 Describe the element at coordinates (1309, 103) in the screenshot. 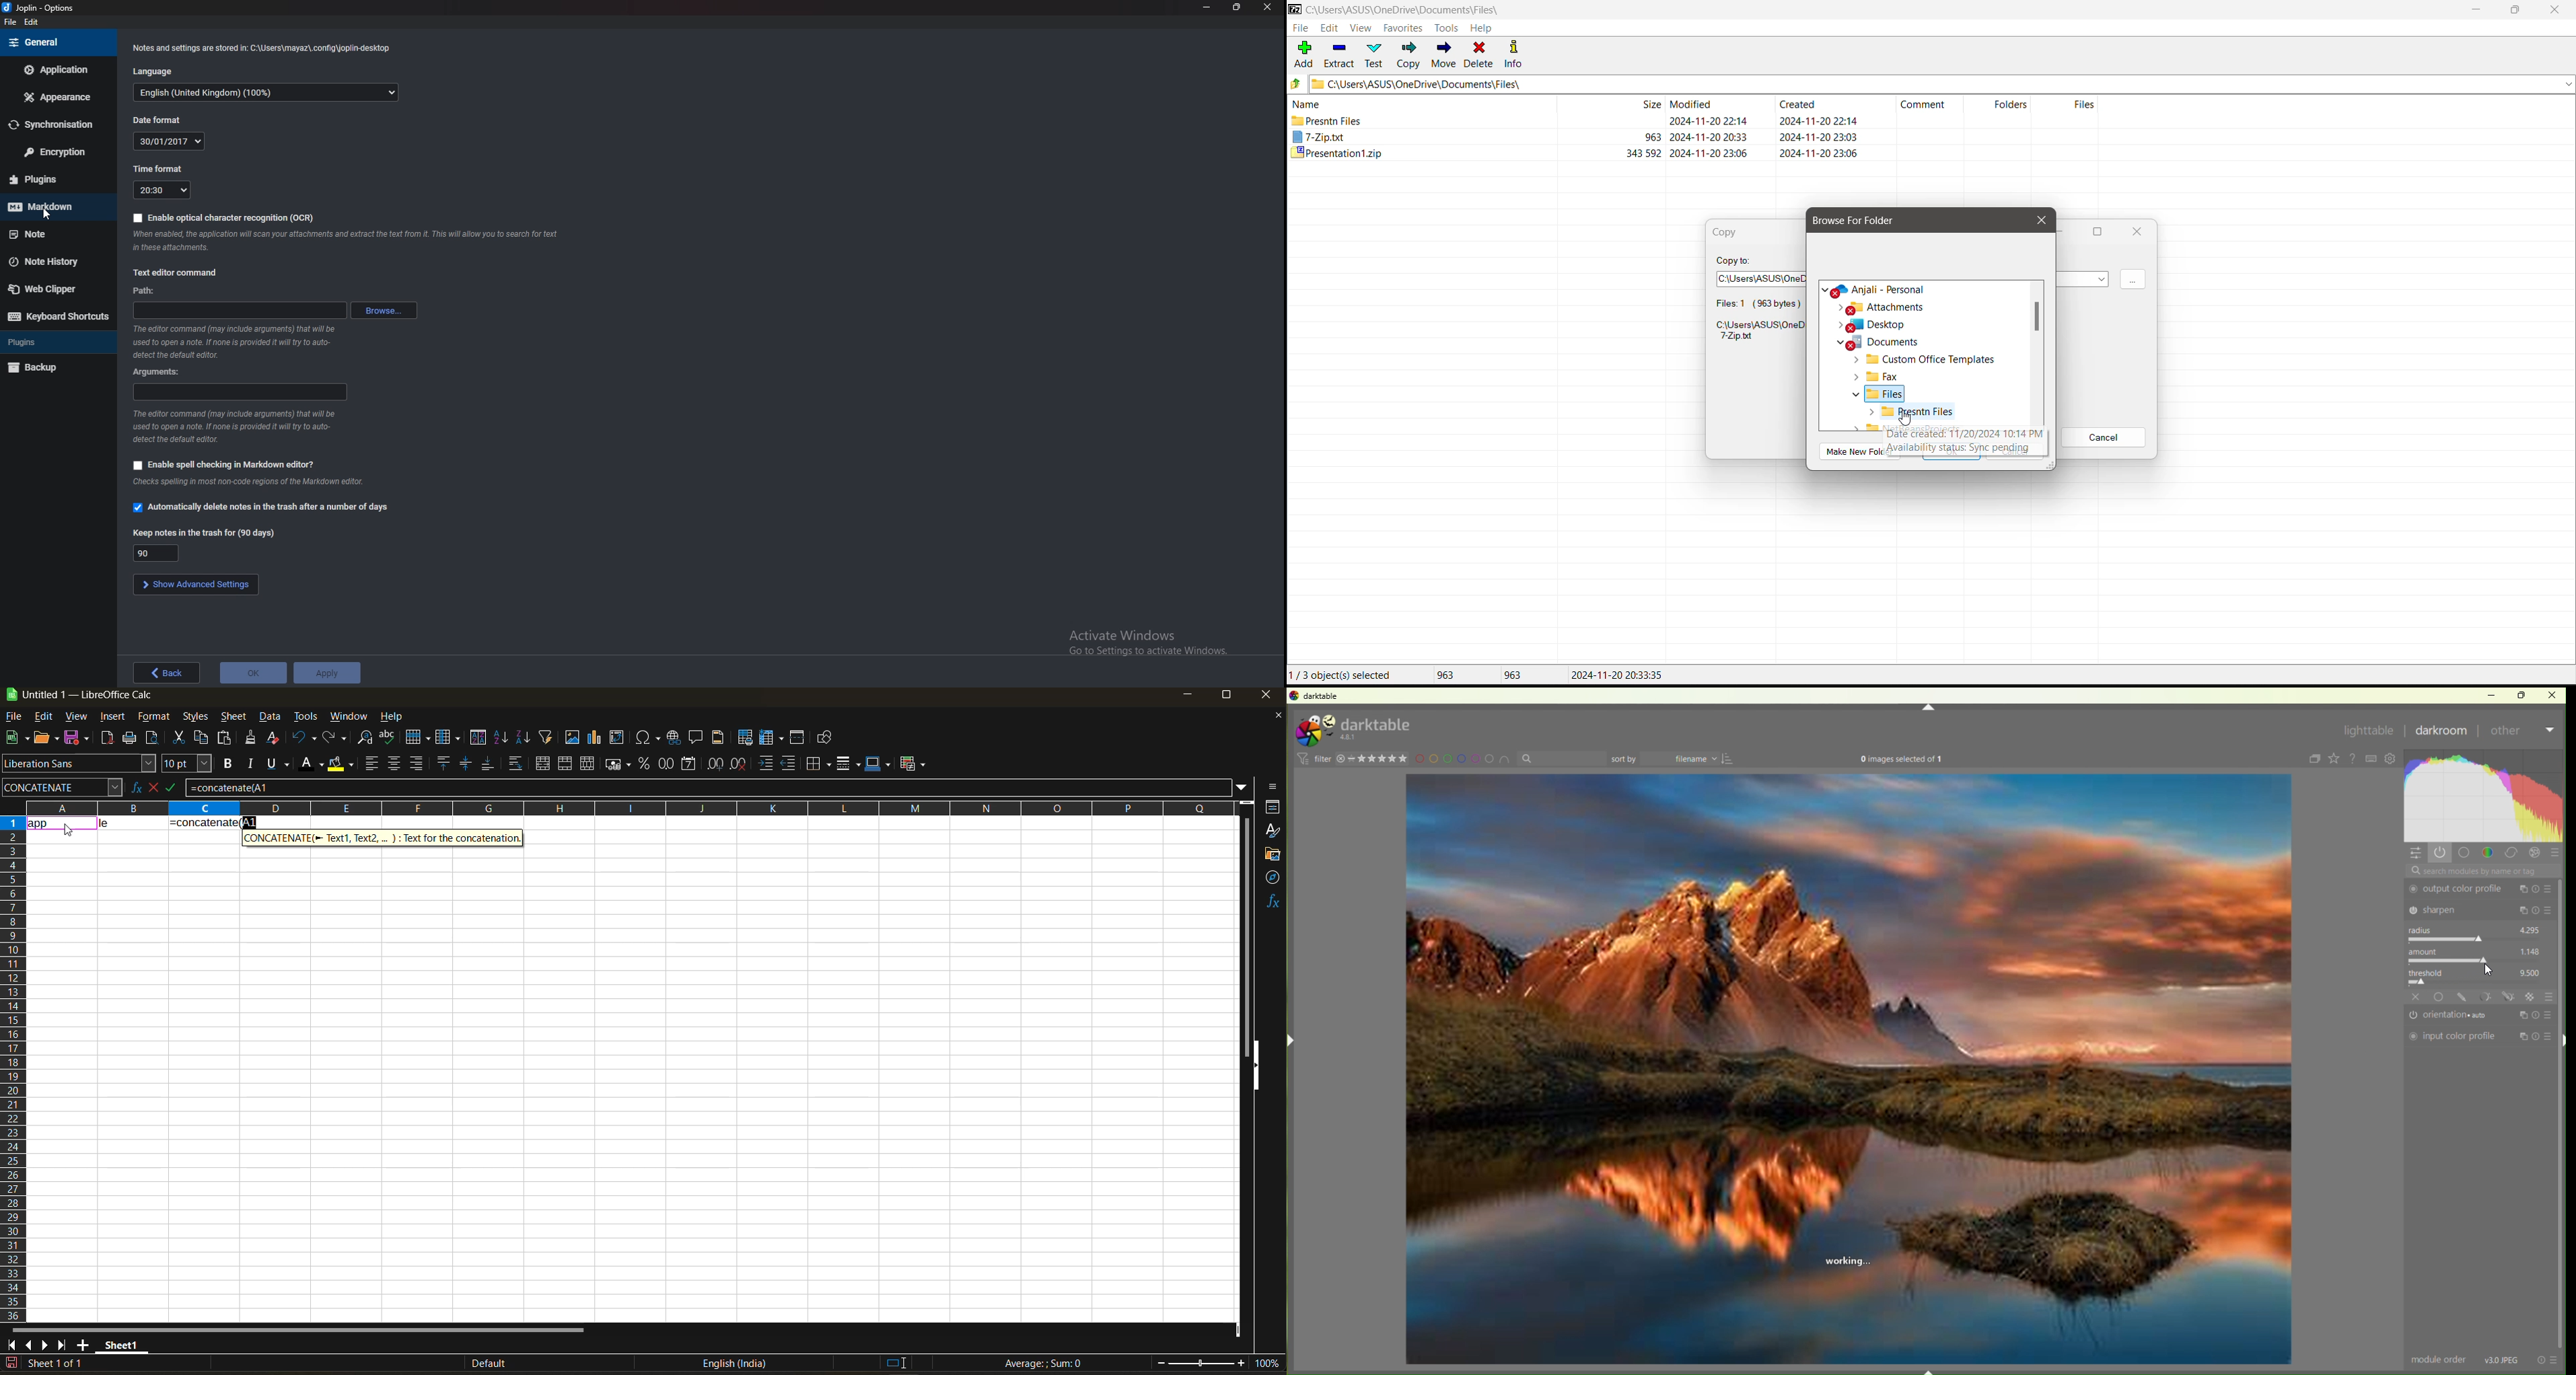

I see `Name` at that location.